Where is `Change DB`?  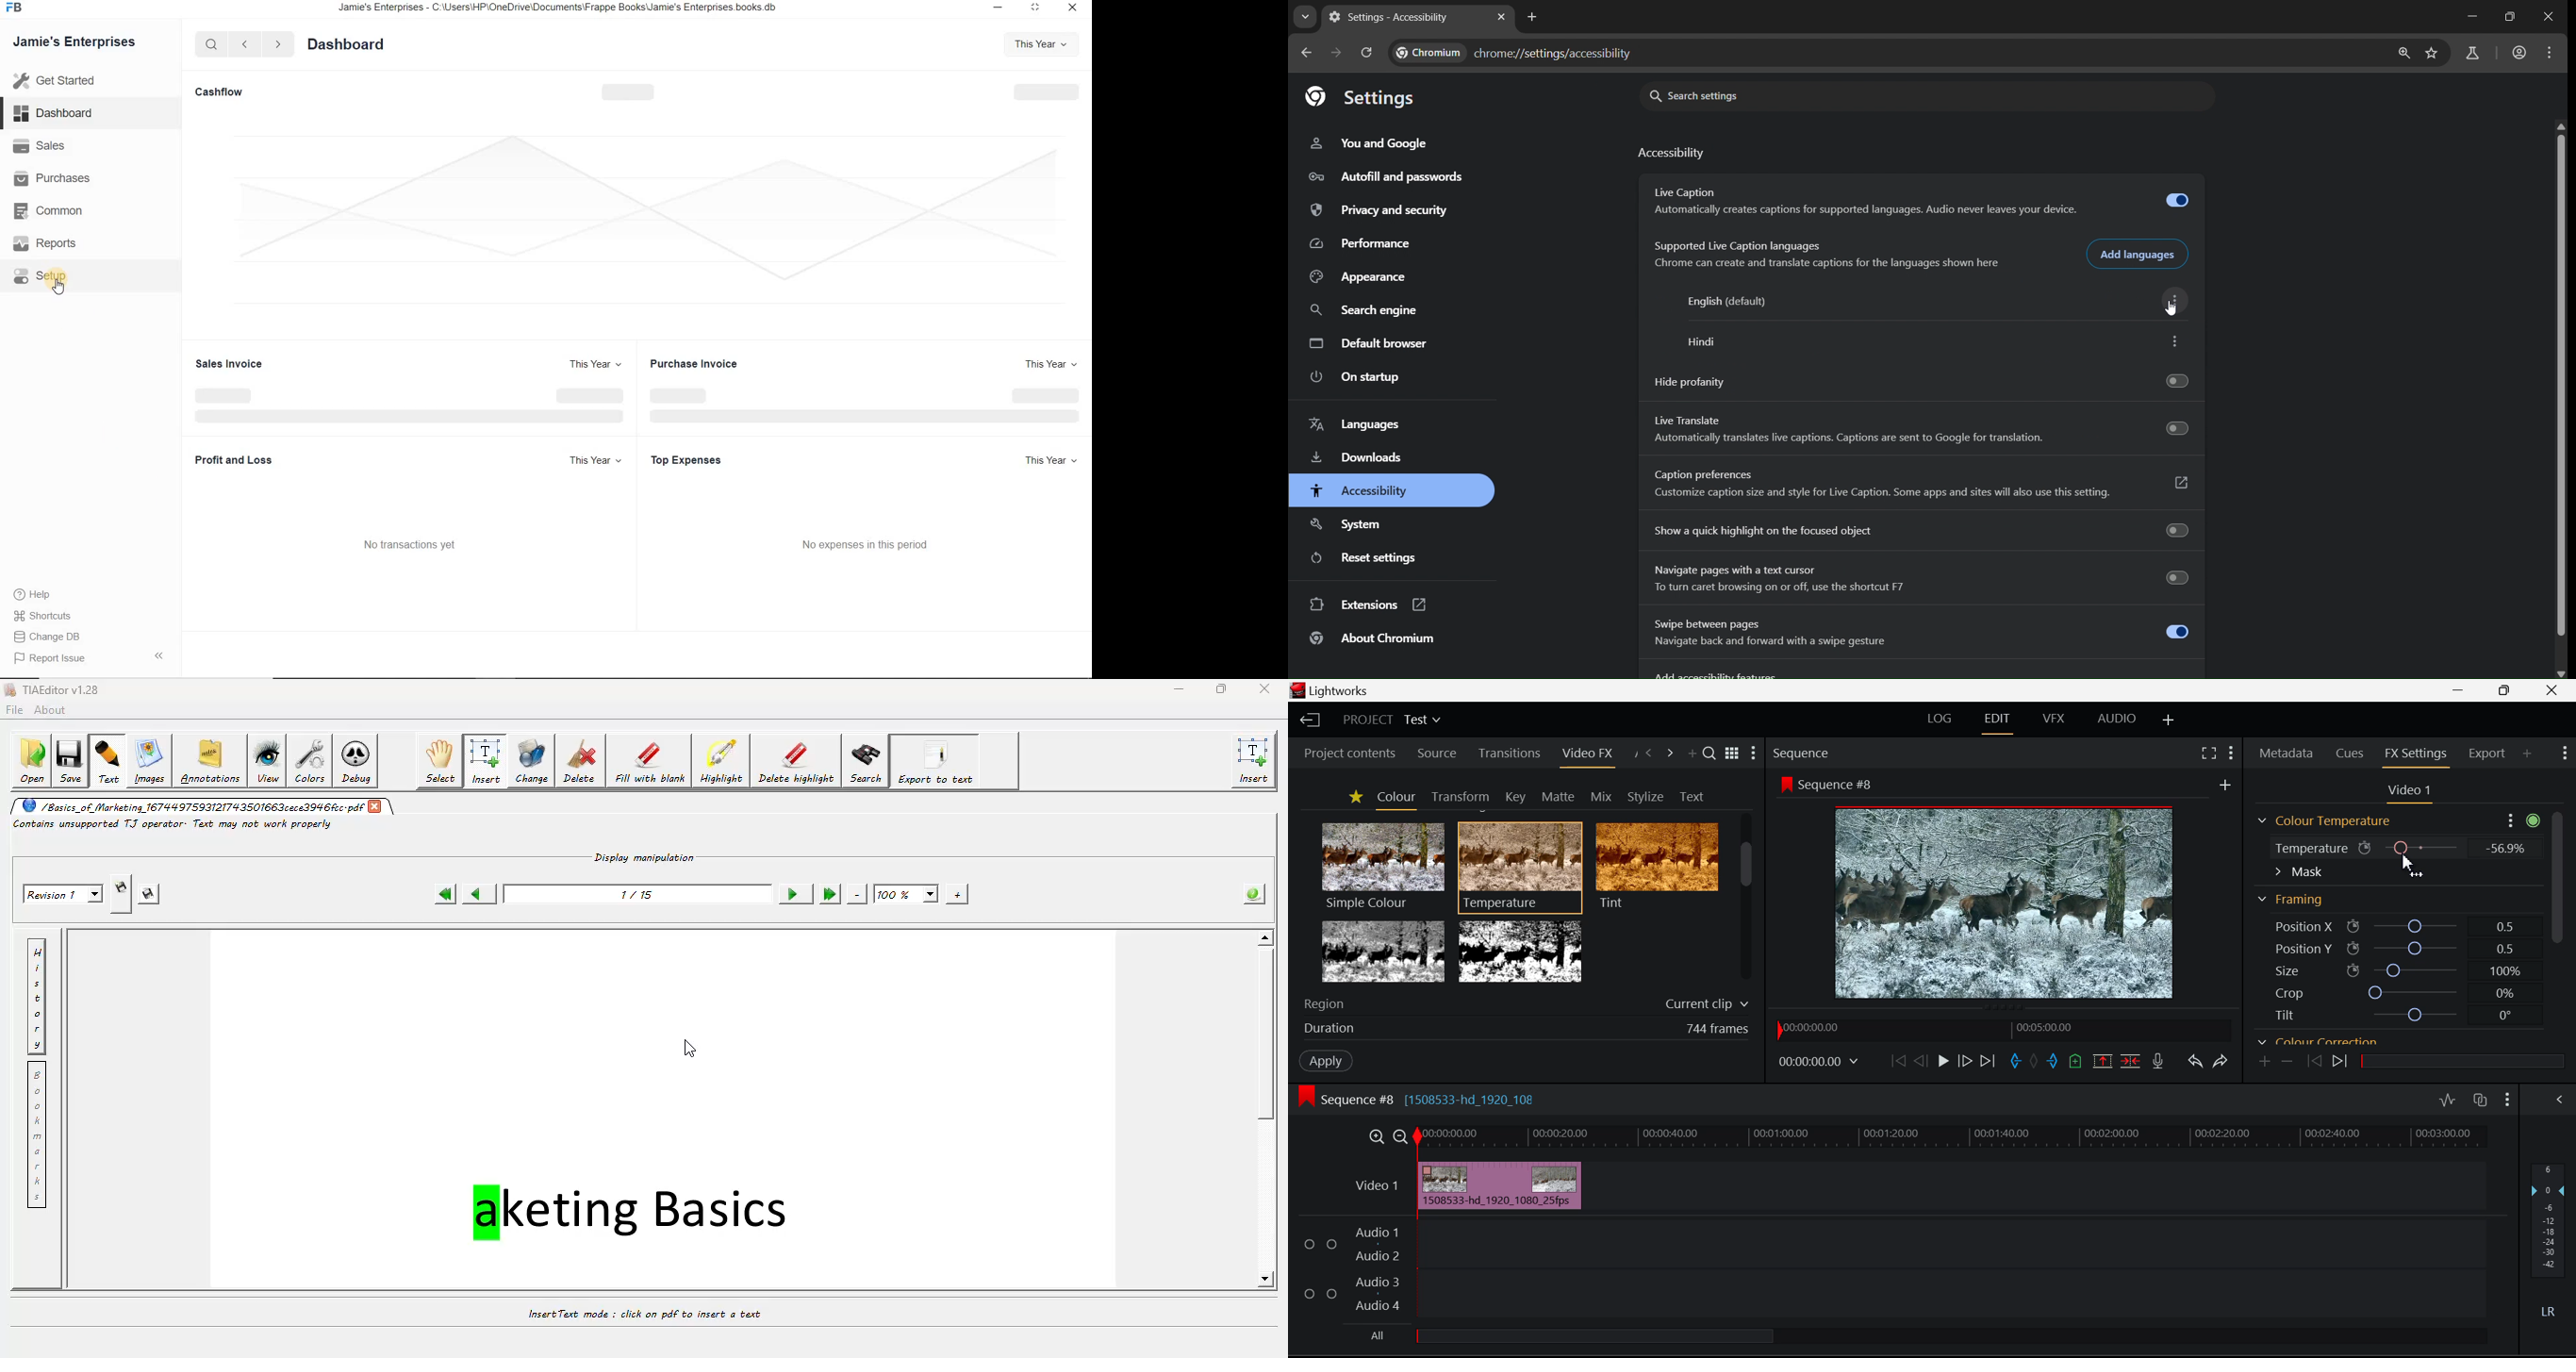 Change DB is located at coordinates (51, 637).